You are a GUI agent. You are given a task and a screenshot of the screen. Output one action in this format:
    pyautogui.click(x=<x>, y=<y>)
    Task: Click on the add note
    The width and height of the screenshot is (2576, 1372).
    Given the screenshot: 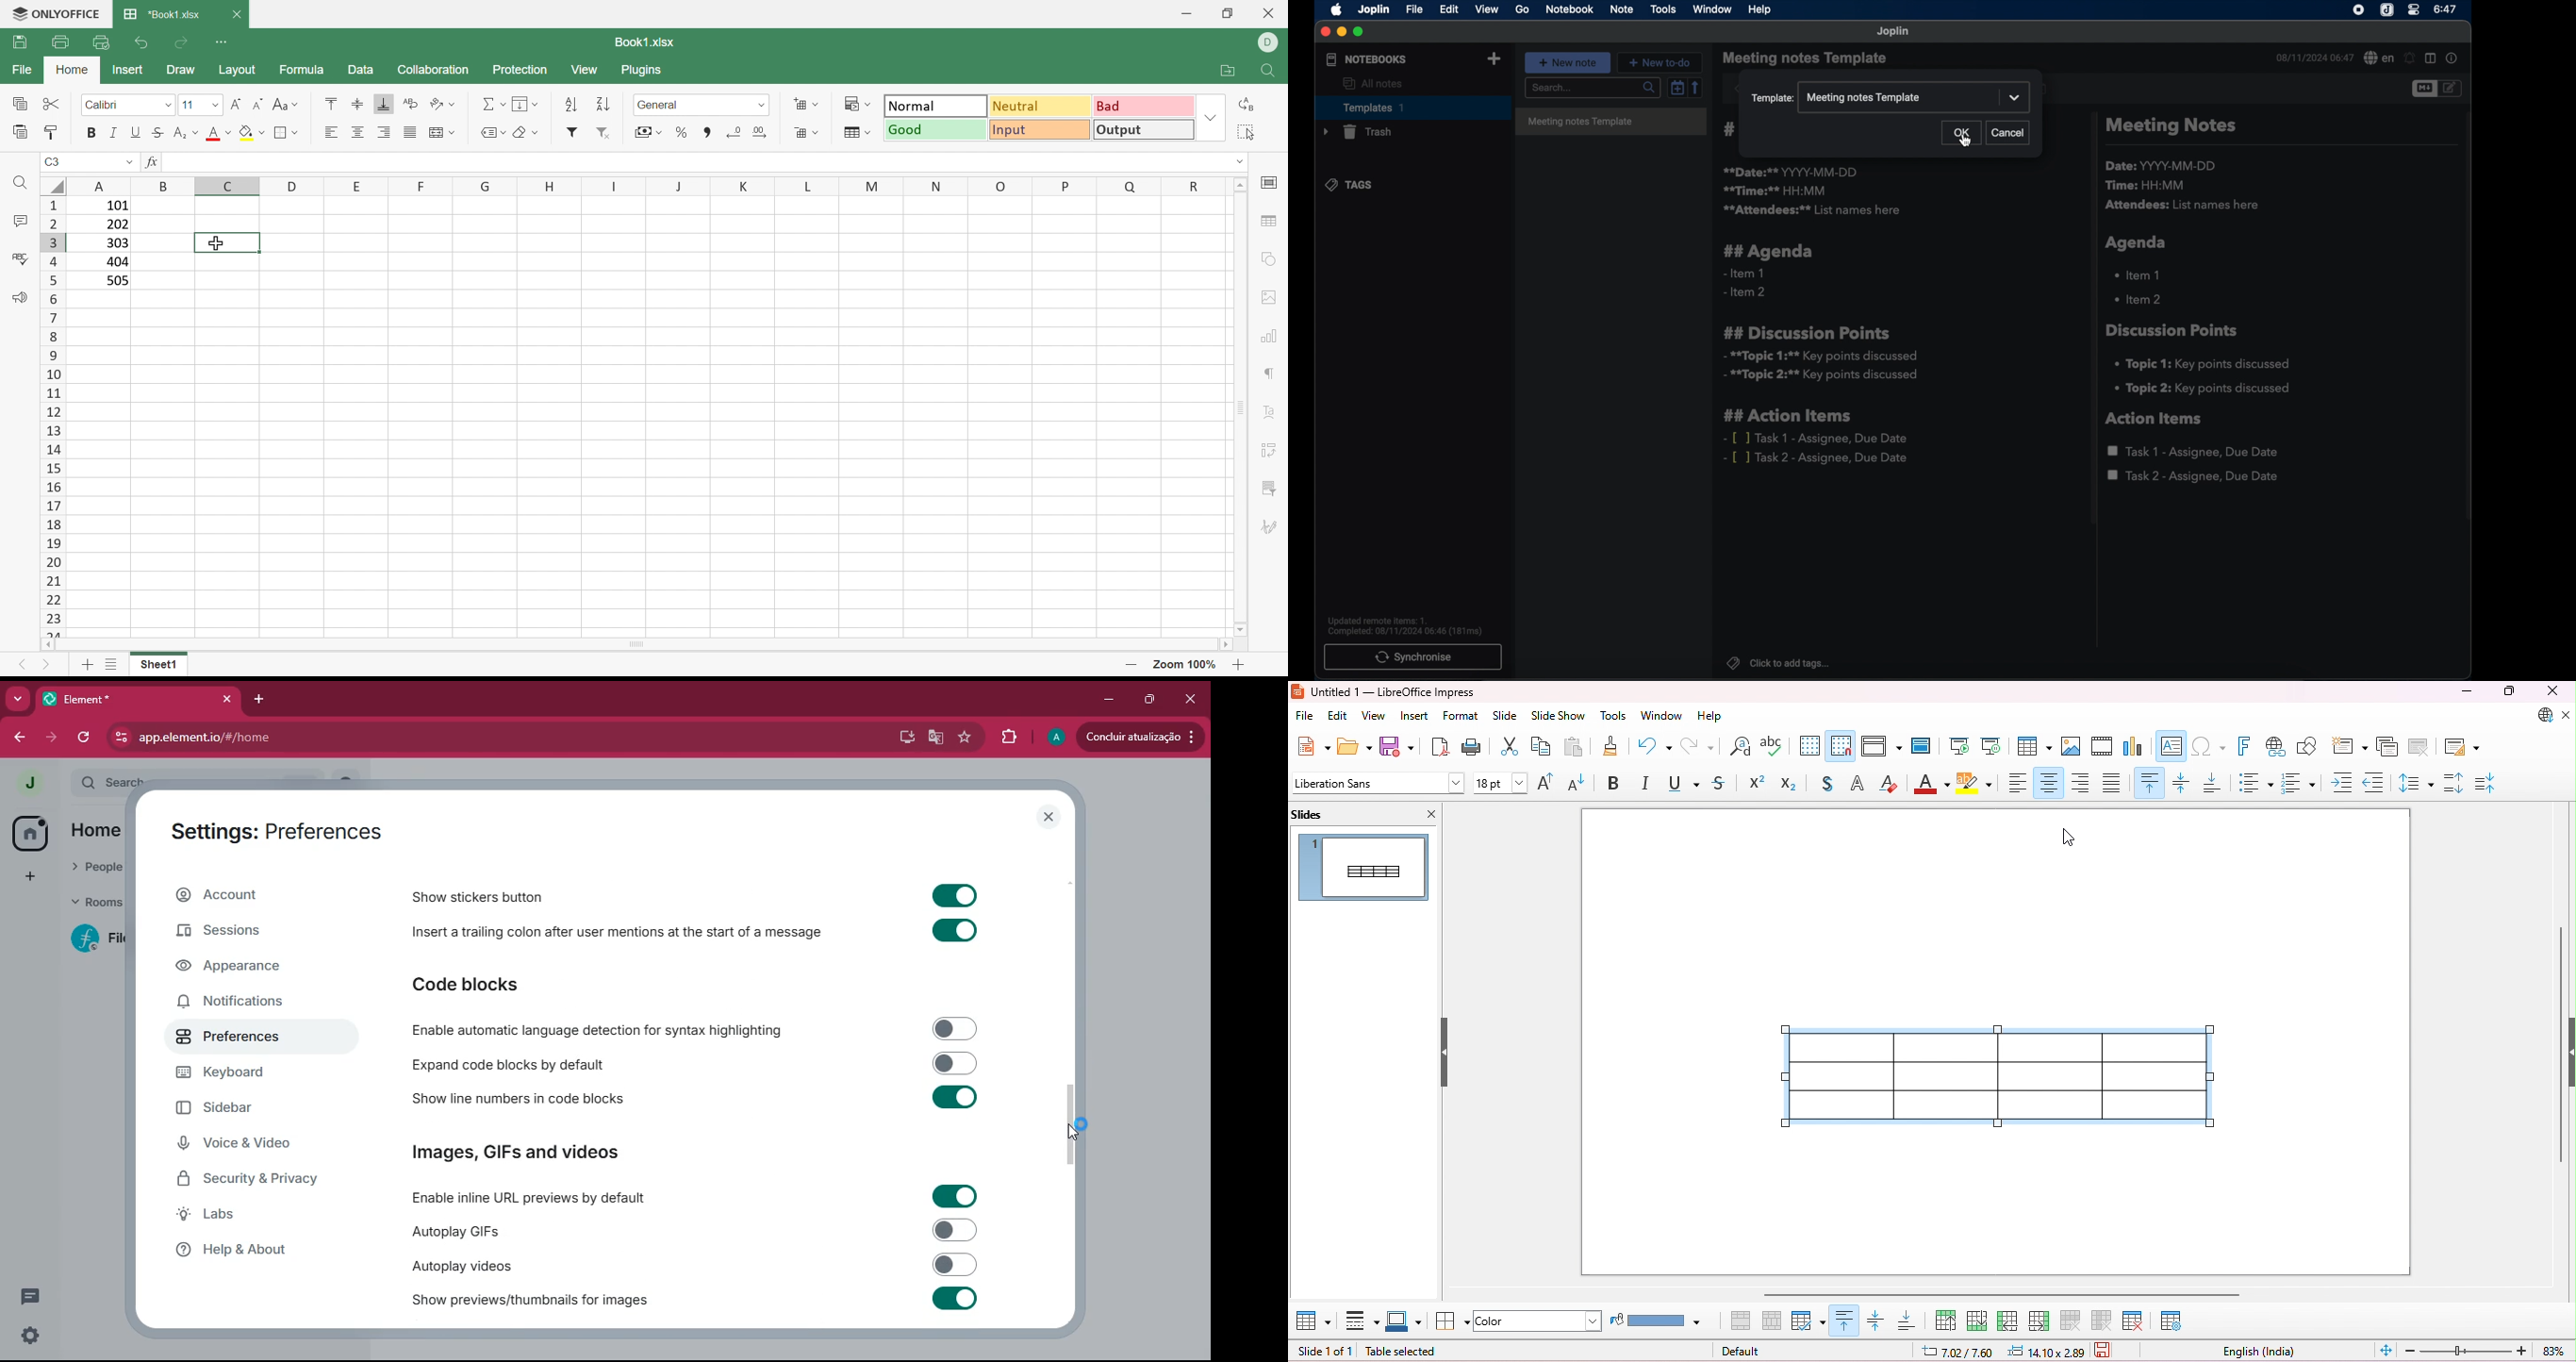 What is the action you would take?
    pyautogui.click(x=1494, y=59)
    